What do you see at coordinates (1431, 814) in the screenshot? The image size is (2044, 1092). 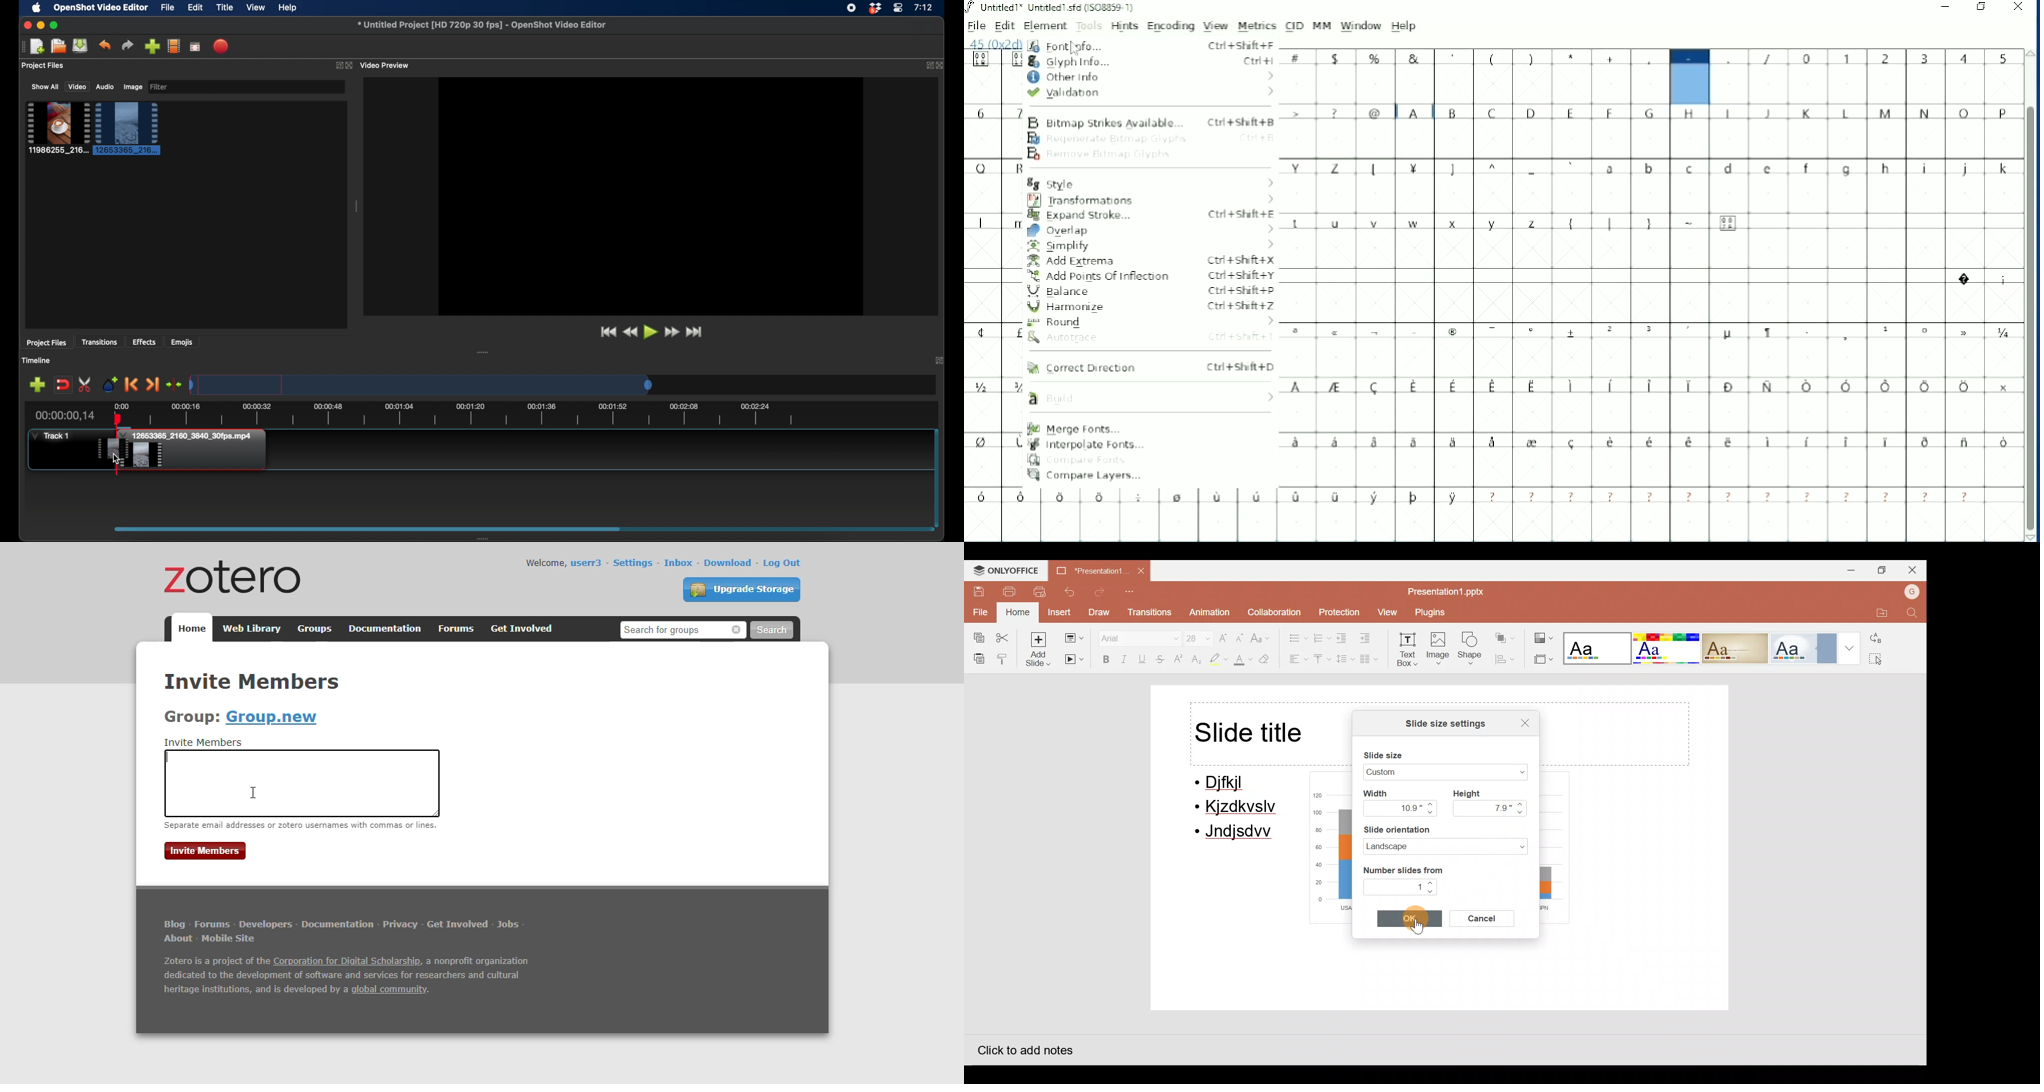 I see `Navigate down` at bounding box center [1431, 814].